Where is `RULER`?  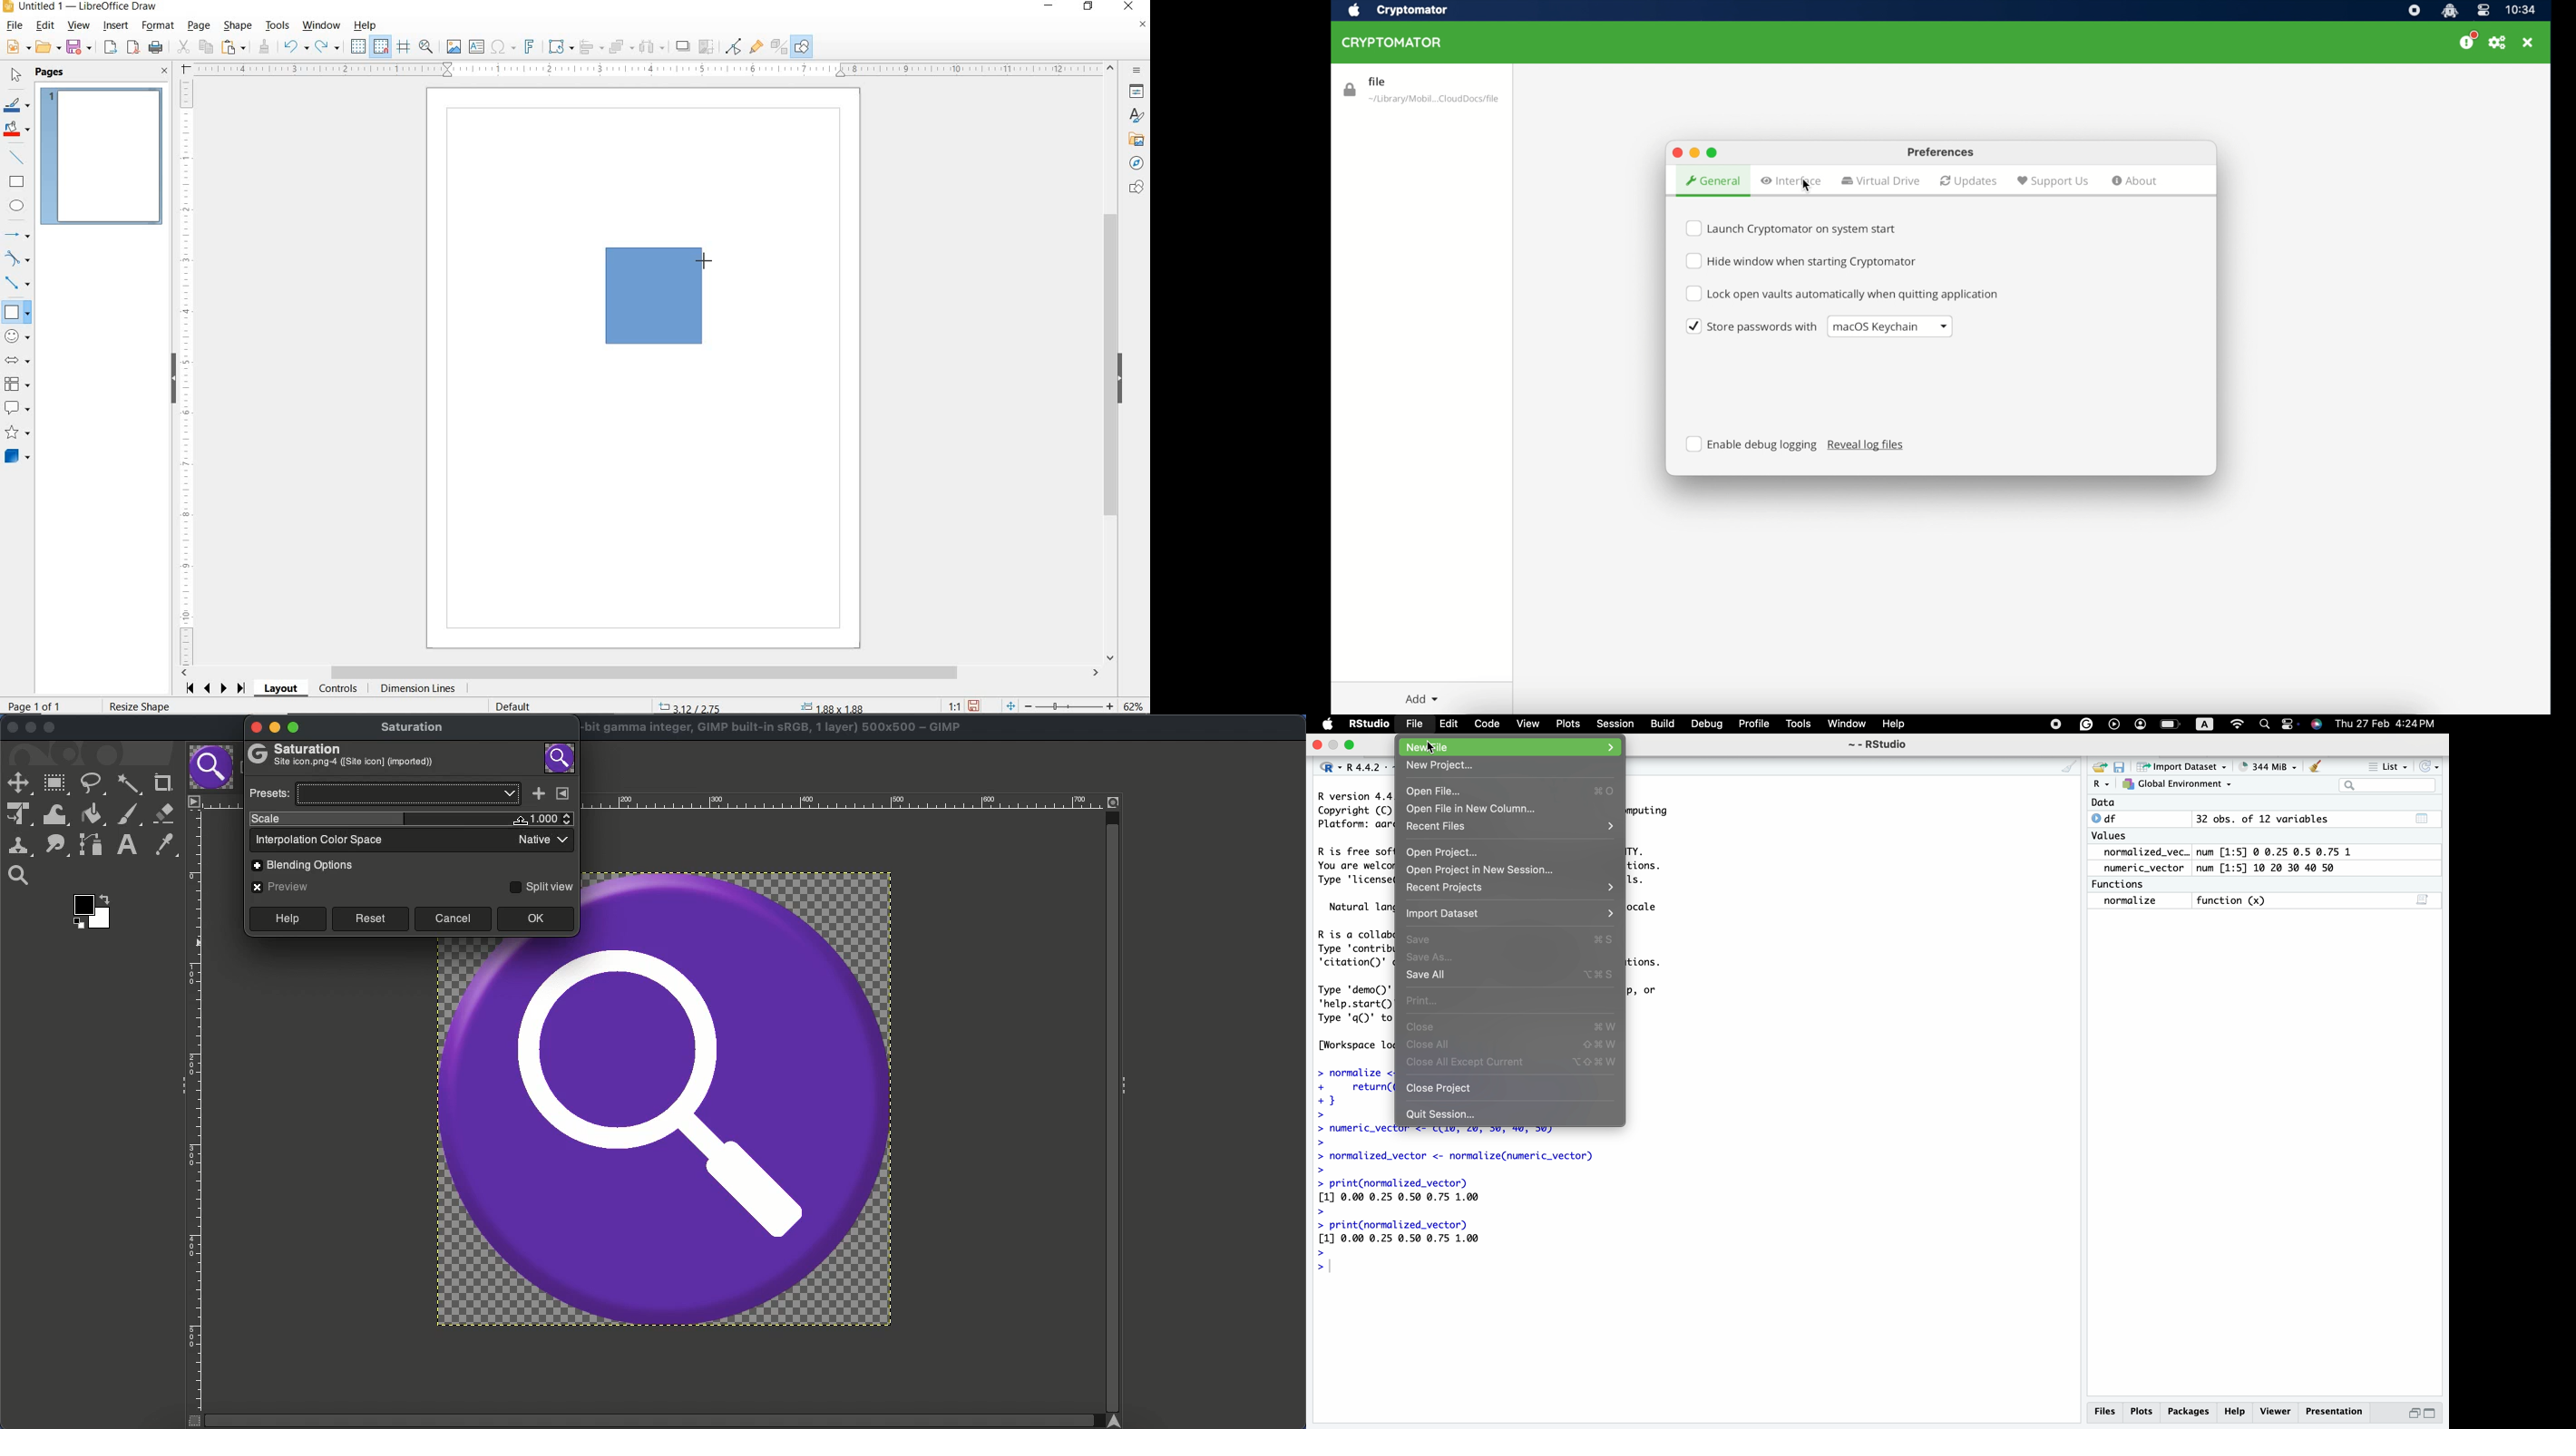
RULER is located at coordinates (187, 372).